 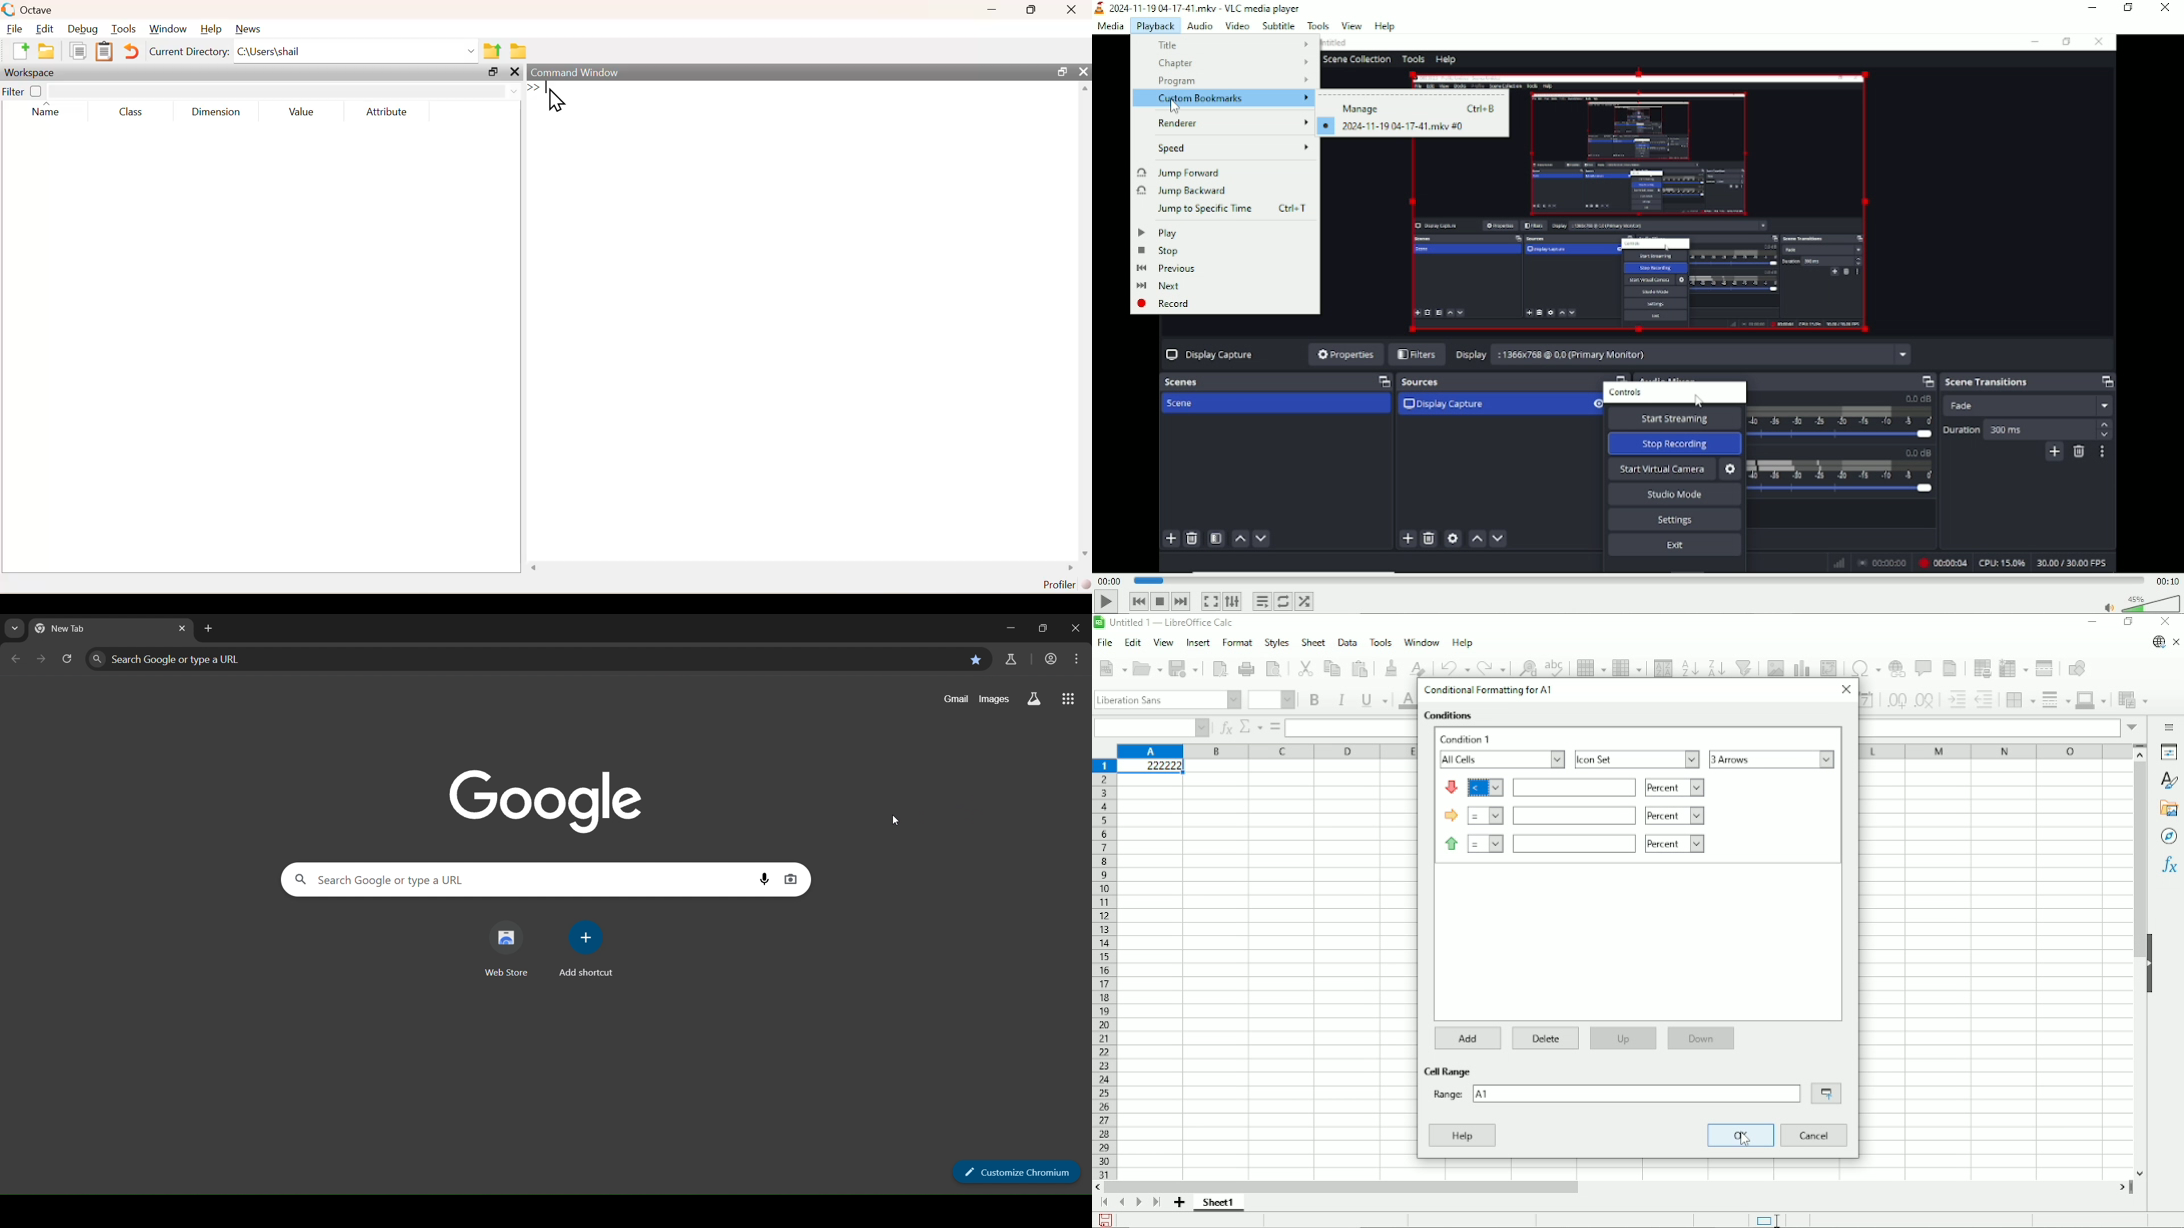 I want to click on icon condition, so click(x=1541, y=815).